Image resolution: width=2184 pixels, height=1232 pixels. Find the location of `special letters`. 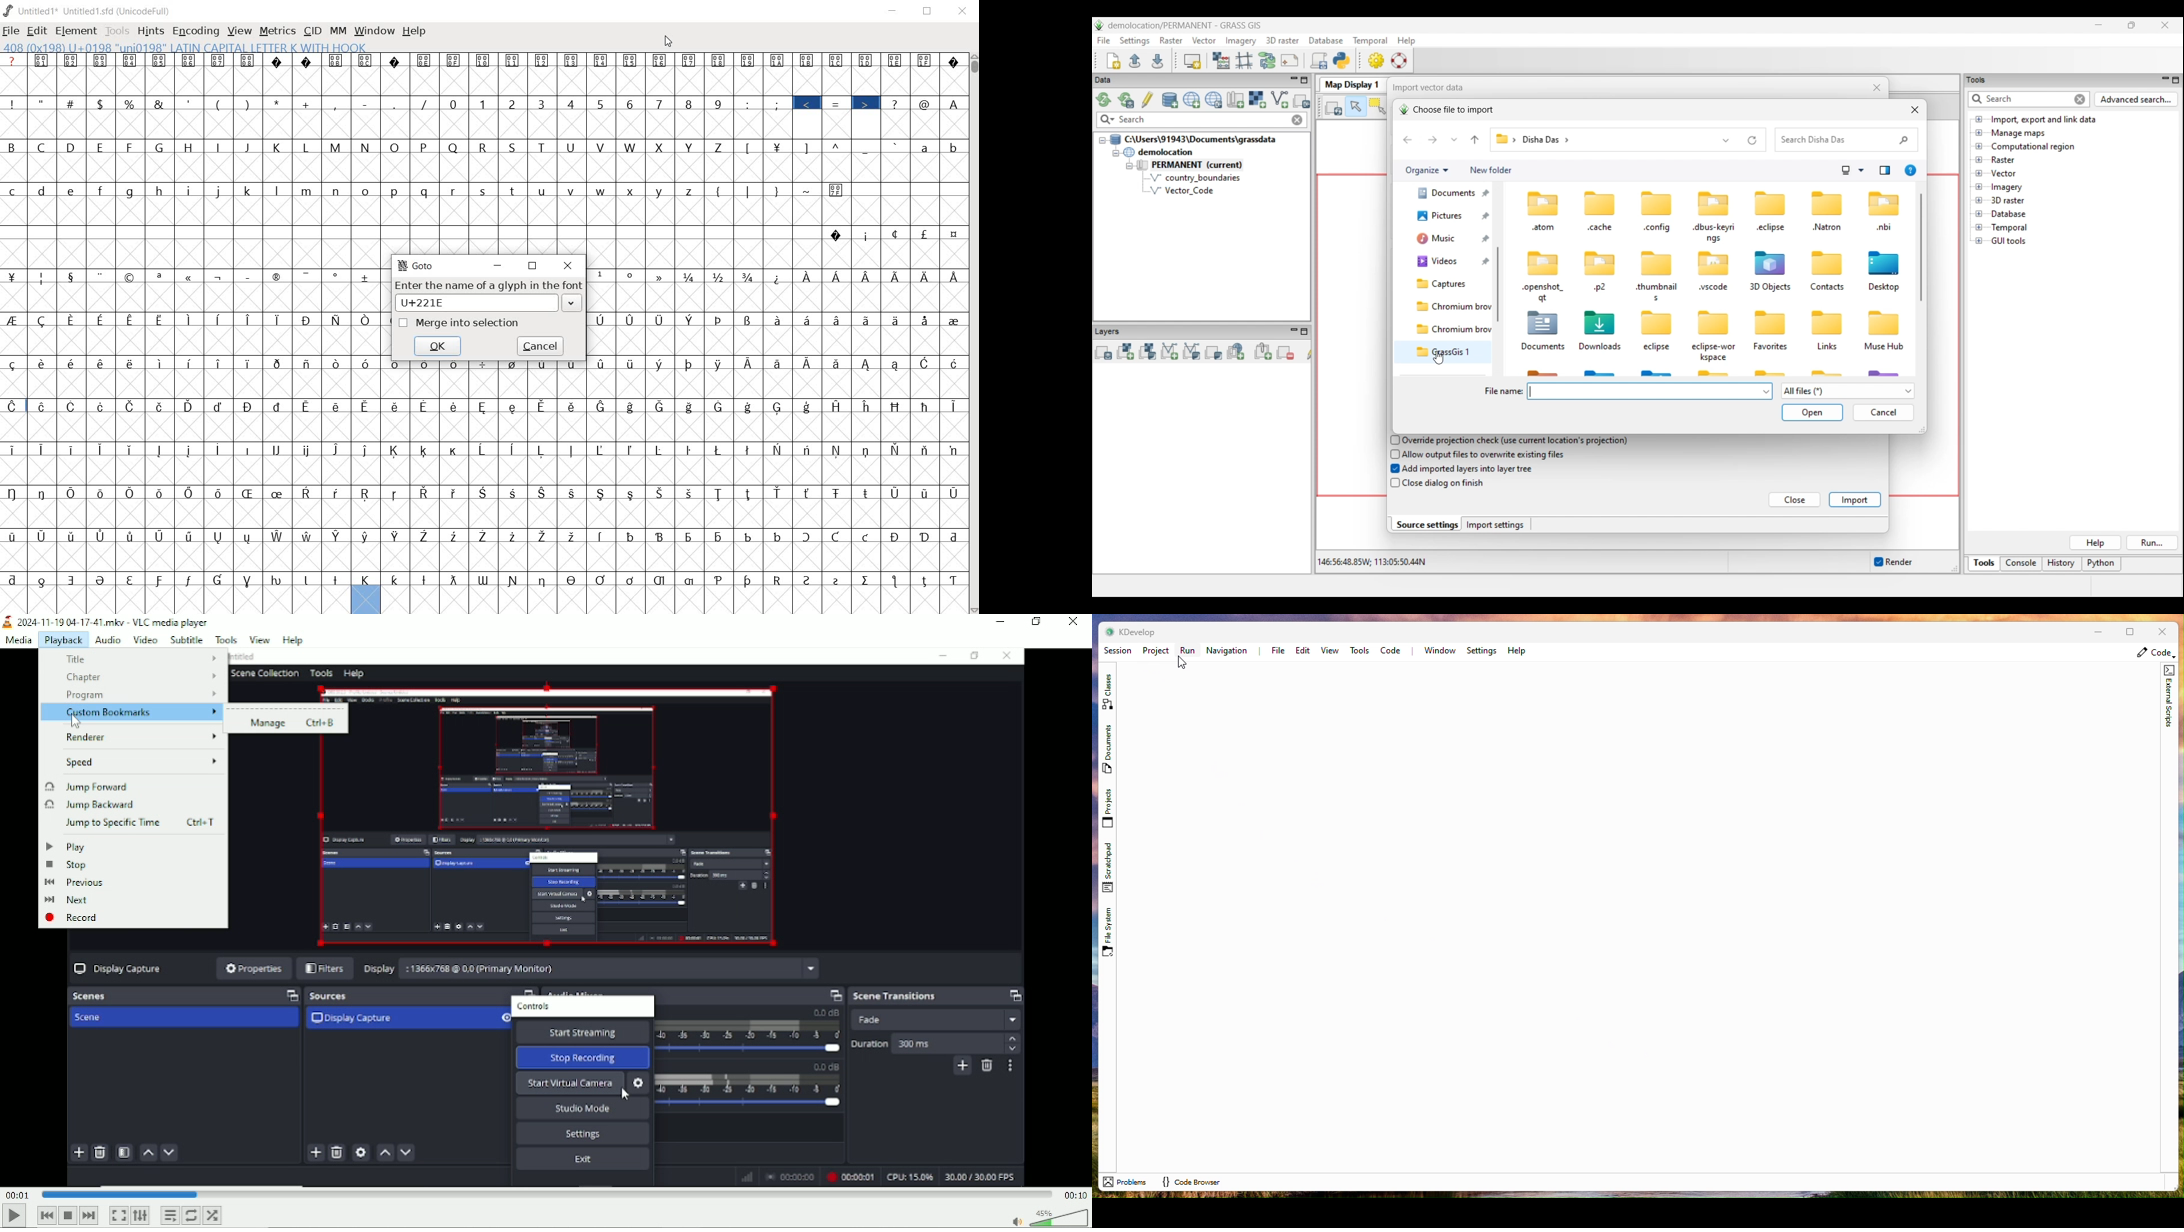

special letters is located at coordinates (193, 319).